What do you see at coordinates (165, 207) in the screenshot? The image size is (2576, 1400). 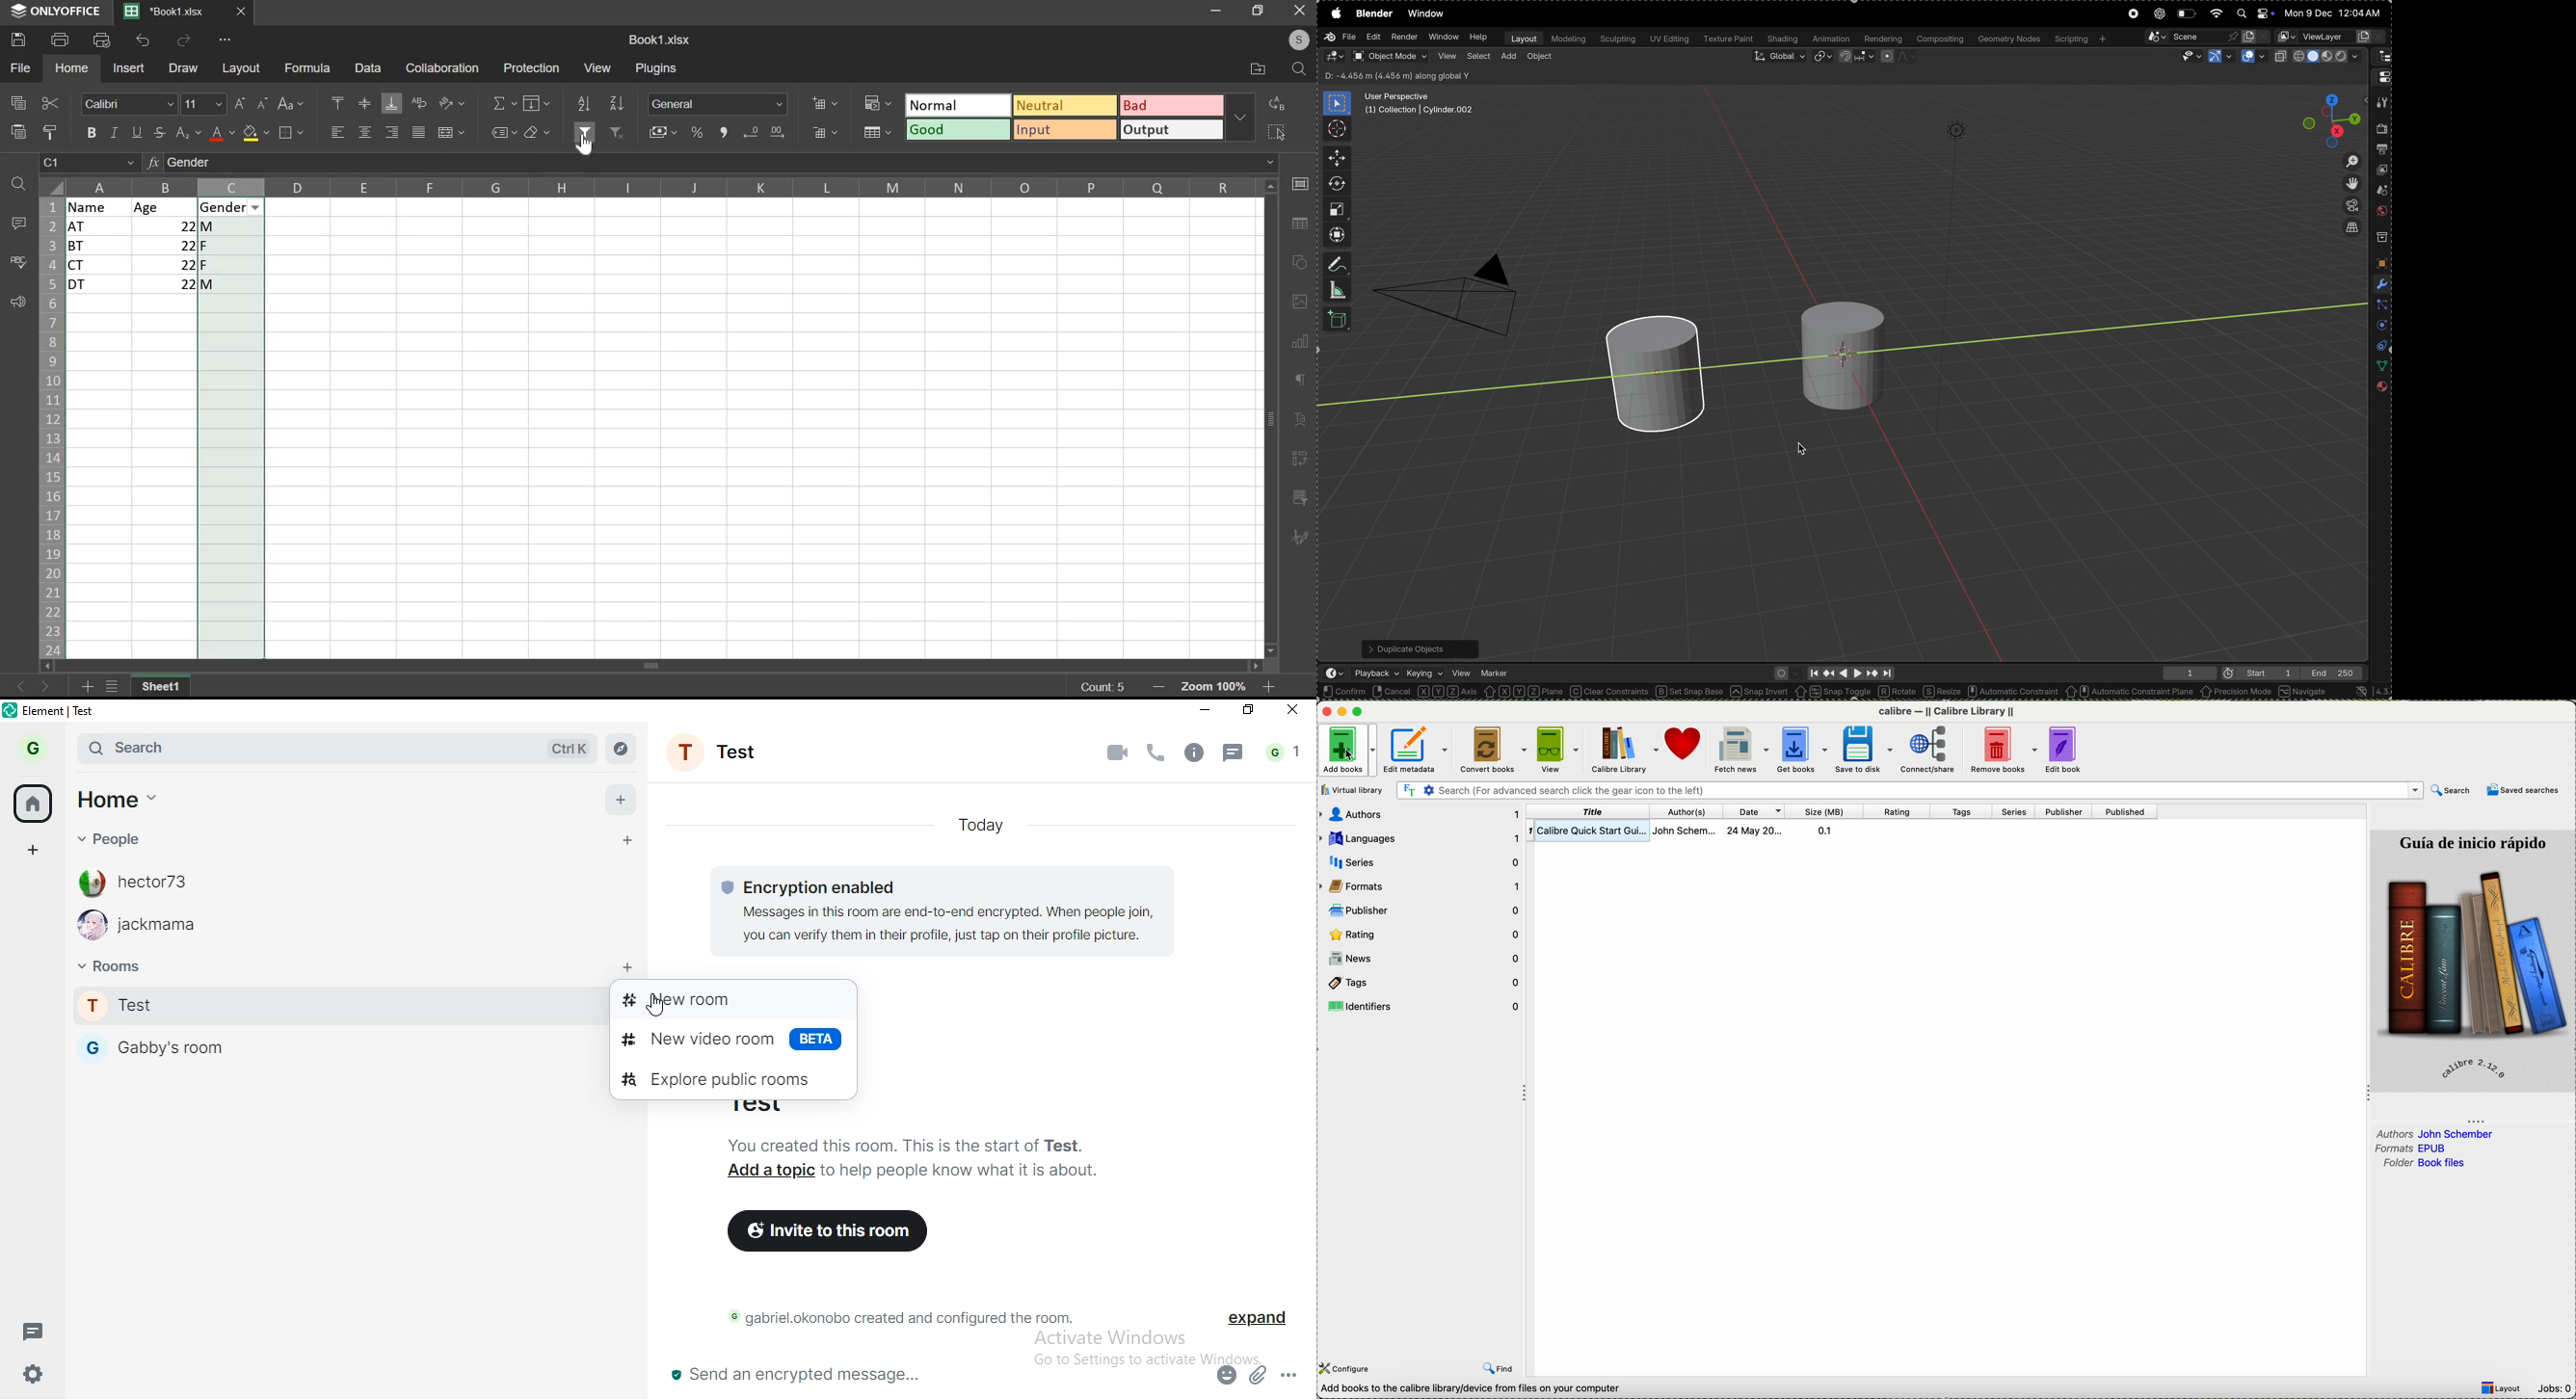 I see `age` at bounding box center [165, 207].